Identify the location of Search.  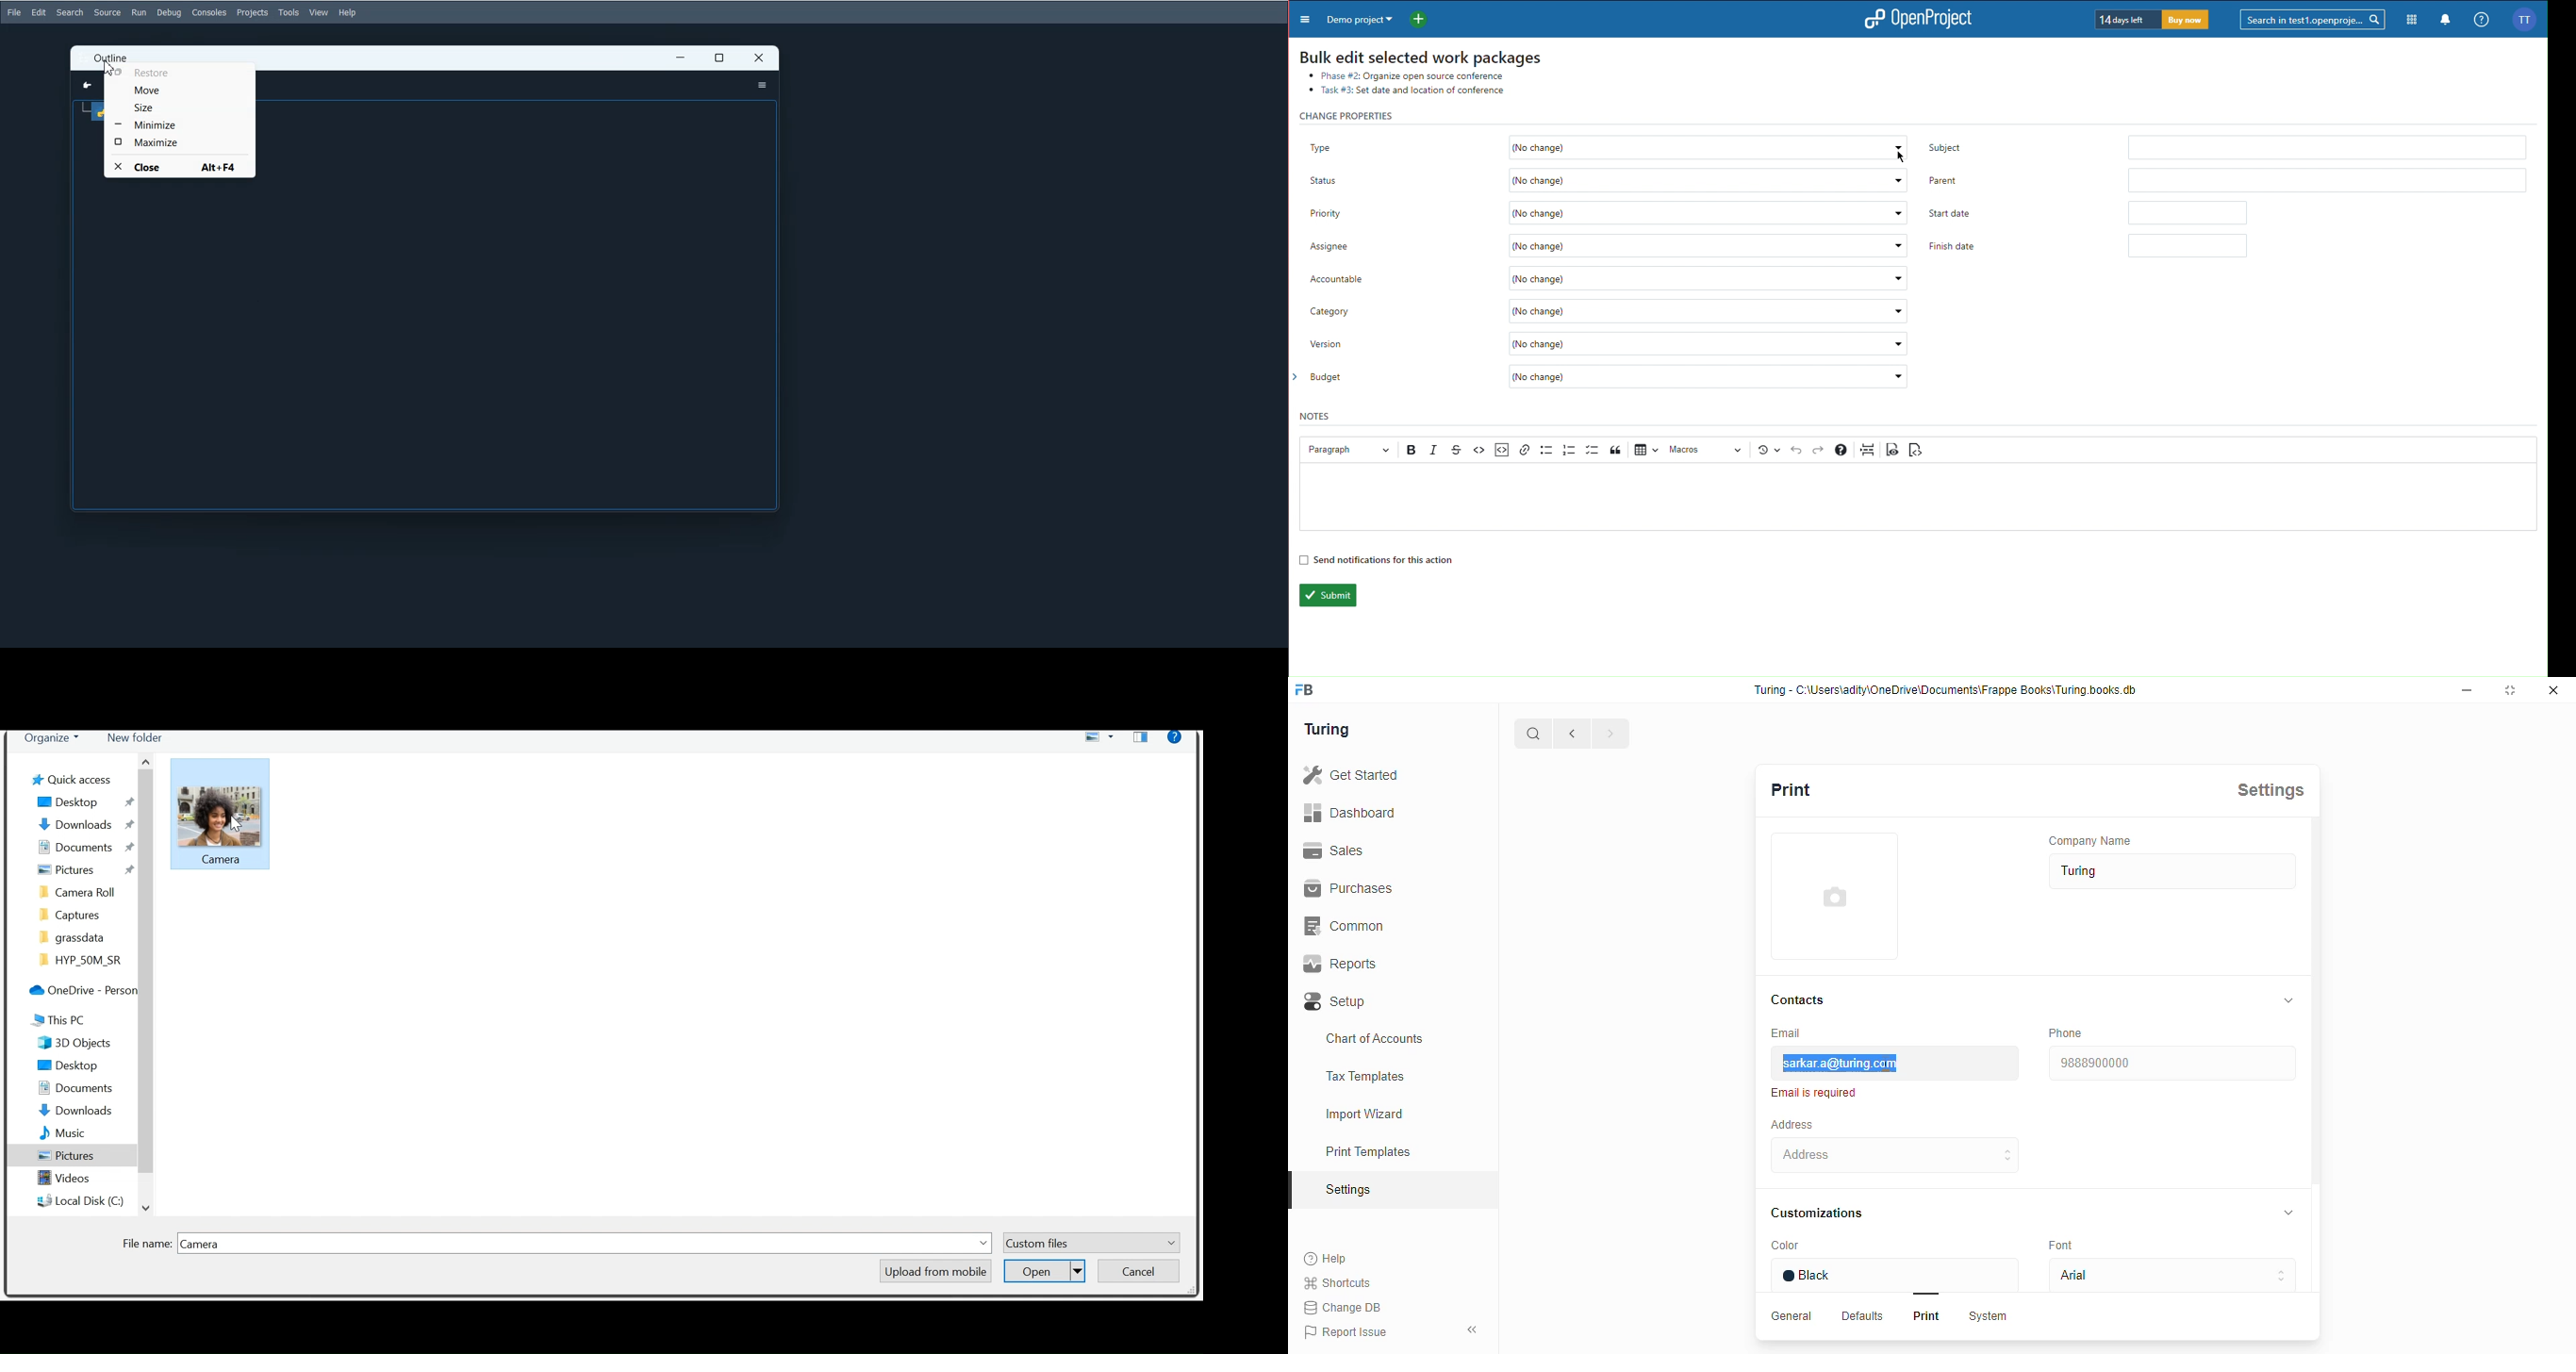
(70, 12).